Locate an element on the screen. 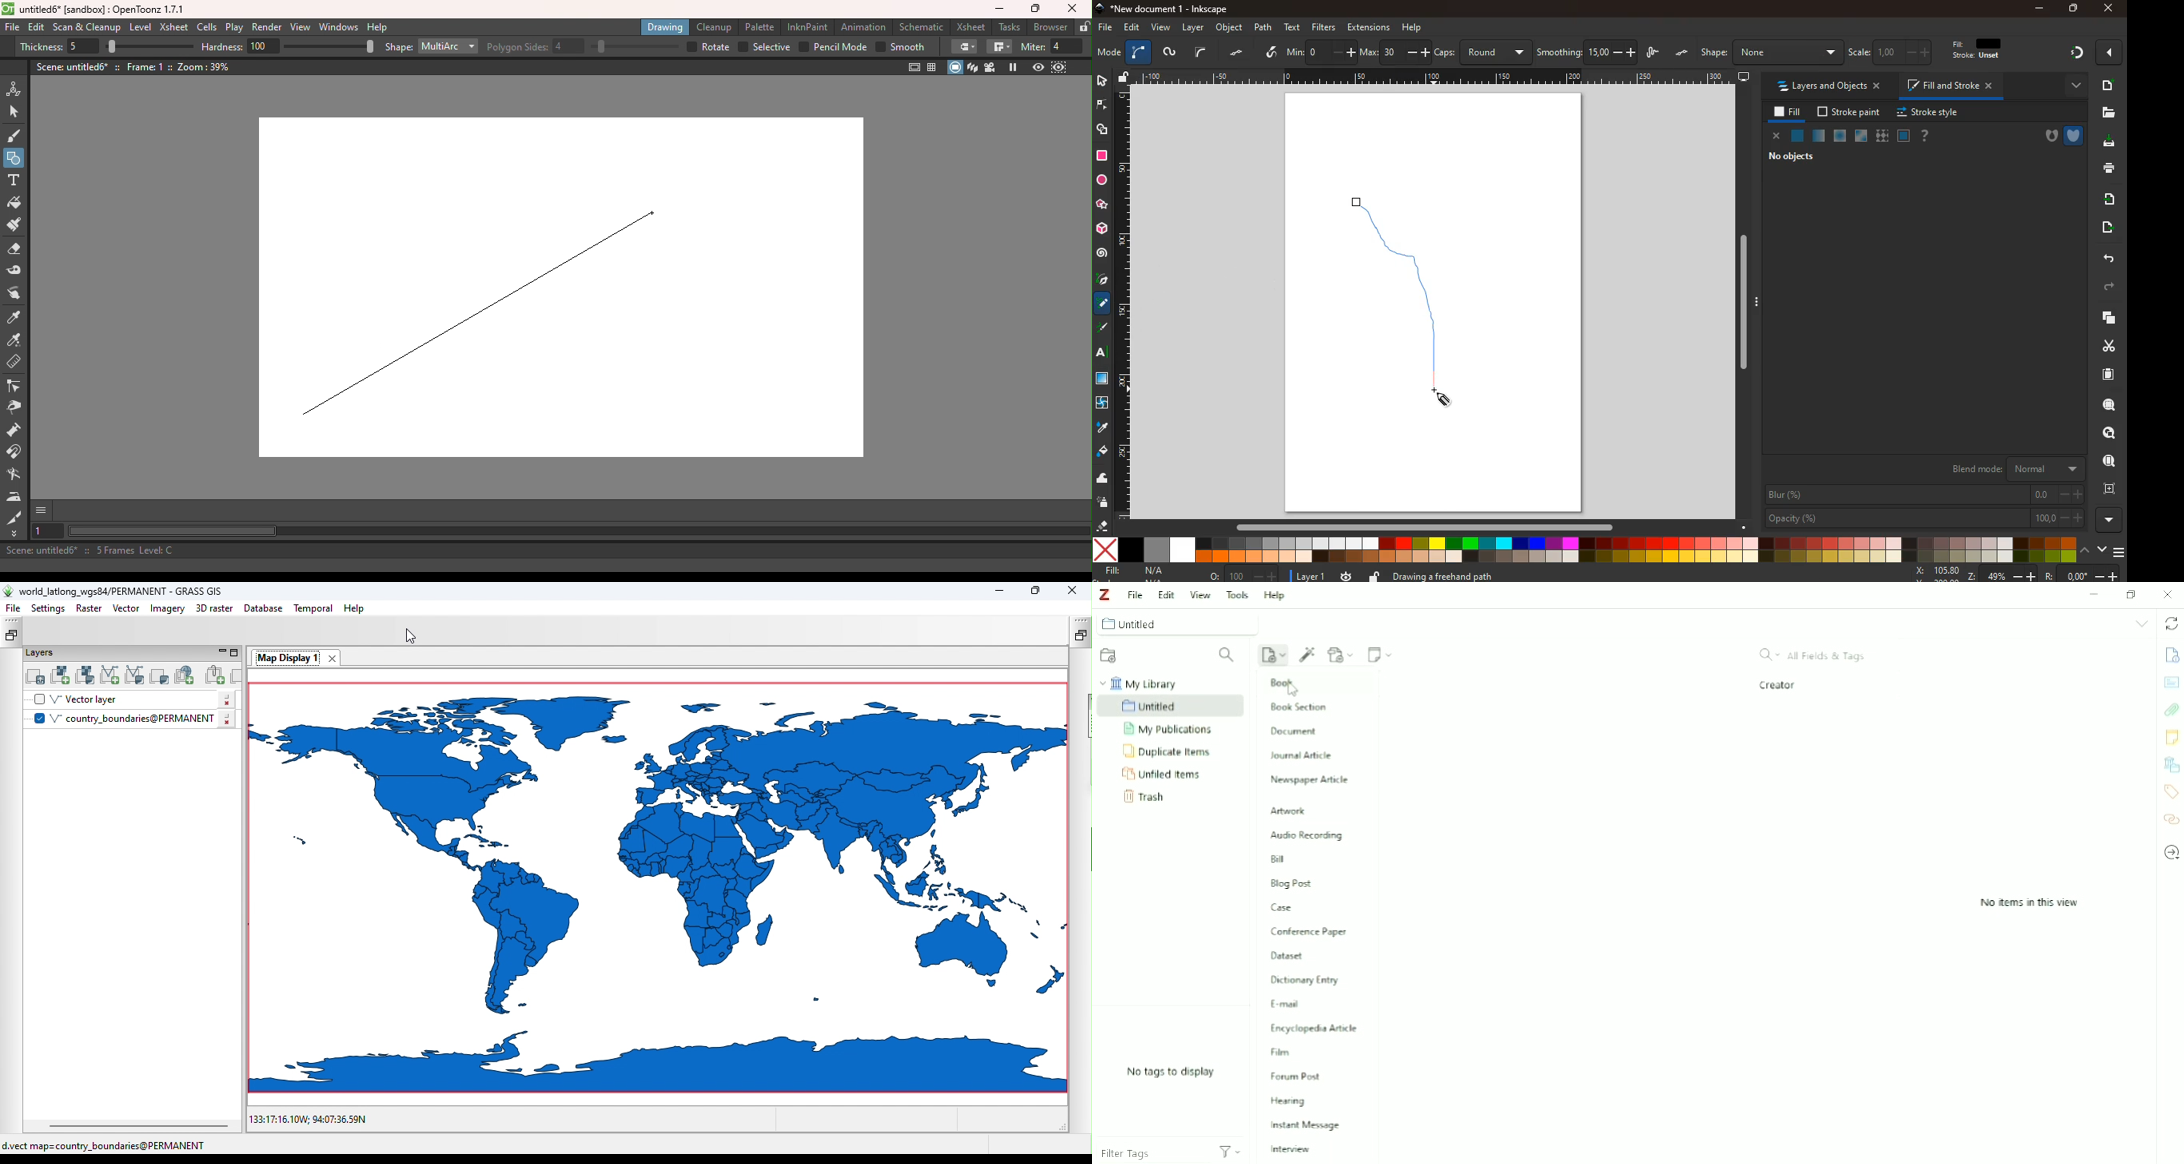 The width and height of the screenshot is (2184, 1176). close is located at coordinates (2110, 8).